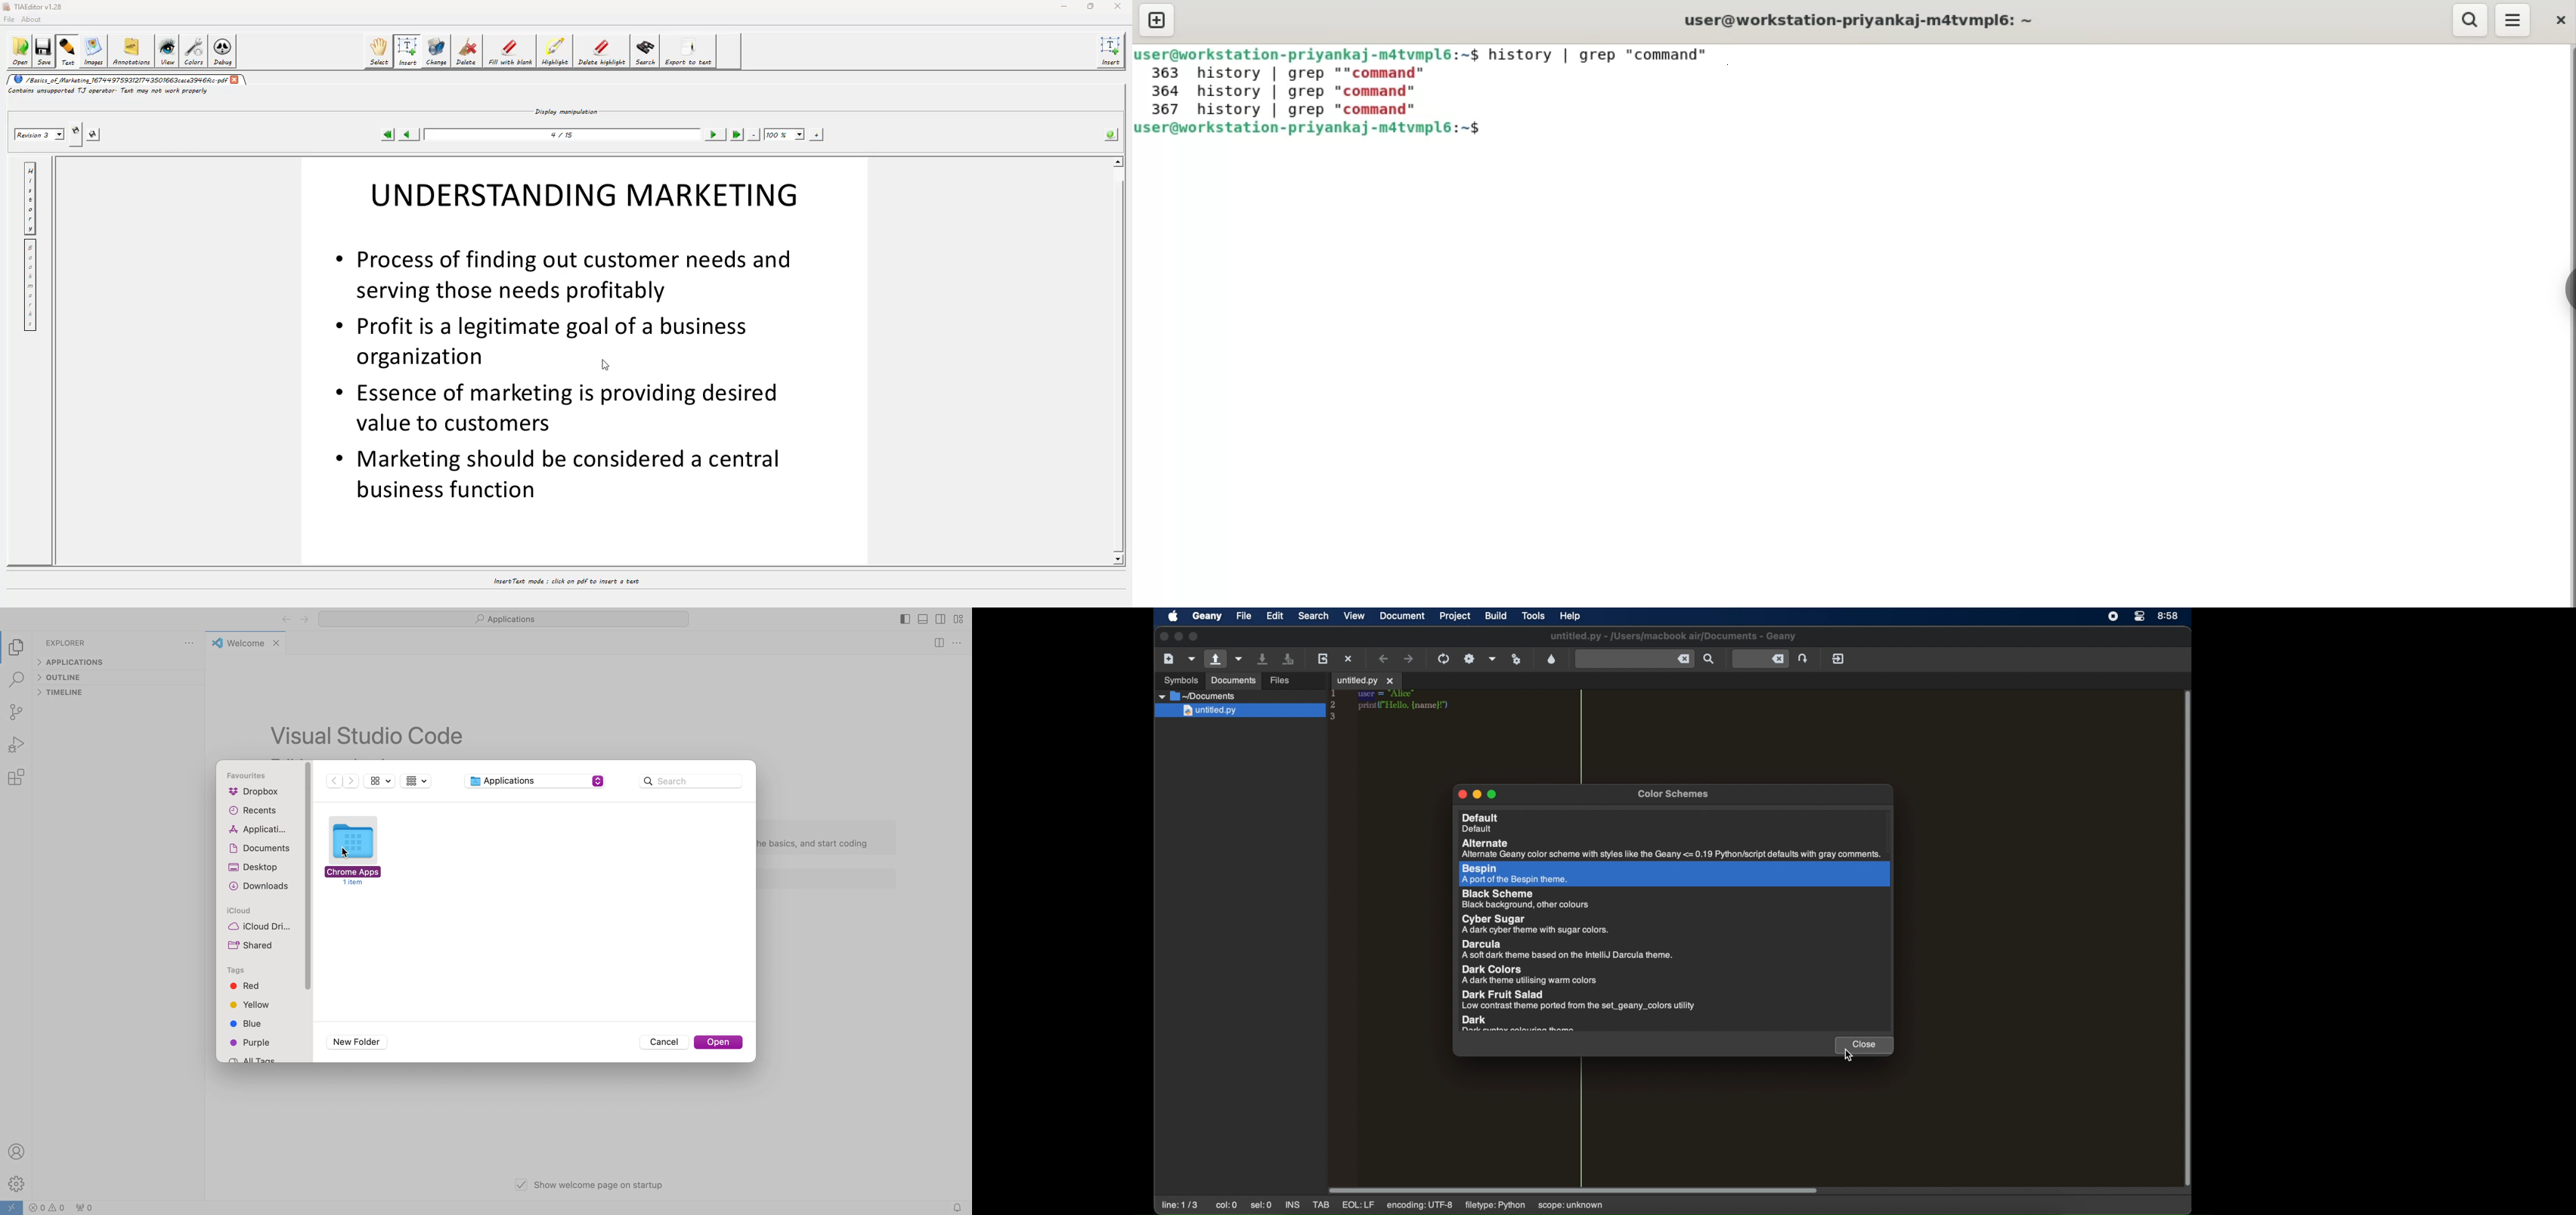 The height and width of the screenshot is (1232, 2576). Describe the element at coordinates (17, 681) in the screenshot. I see `search` at that location.